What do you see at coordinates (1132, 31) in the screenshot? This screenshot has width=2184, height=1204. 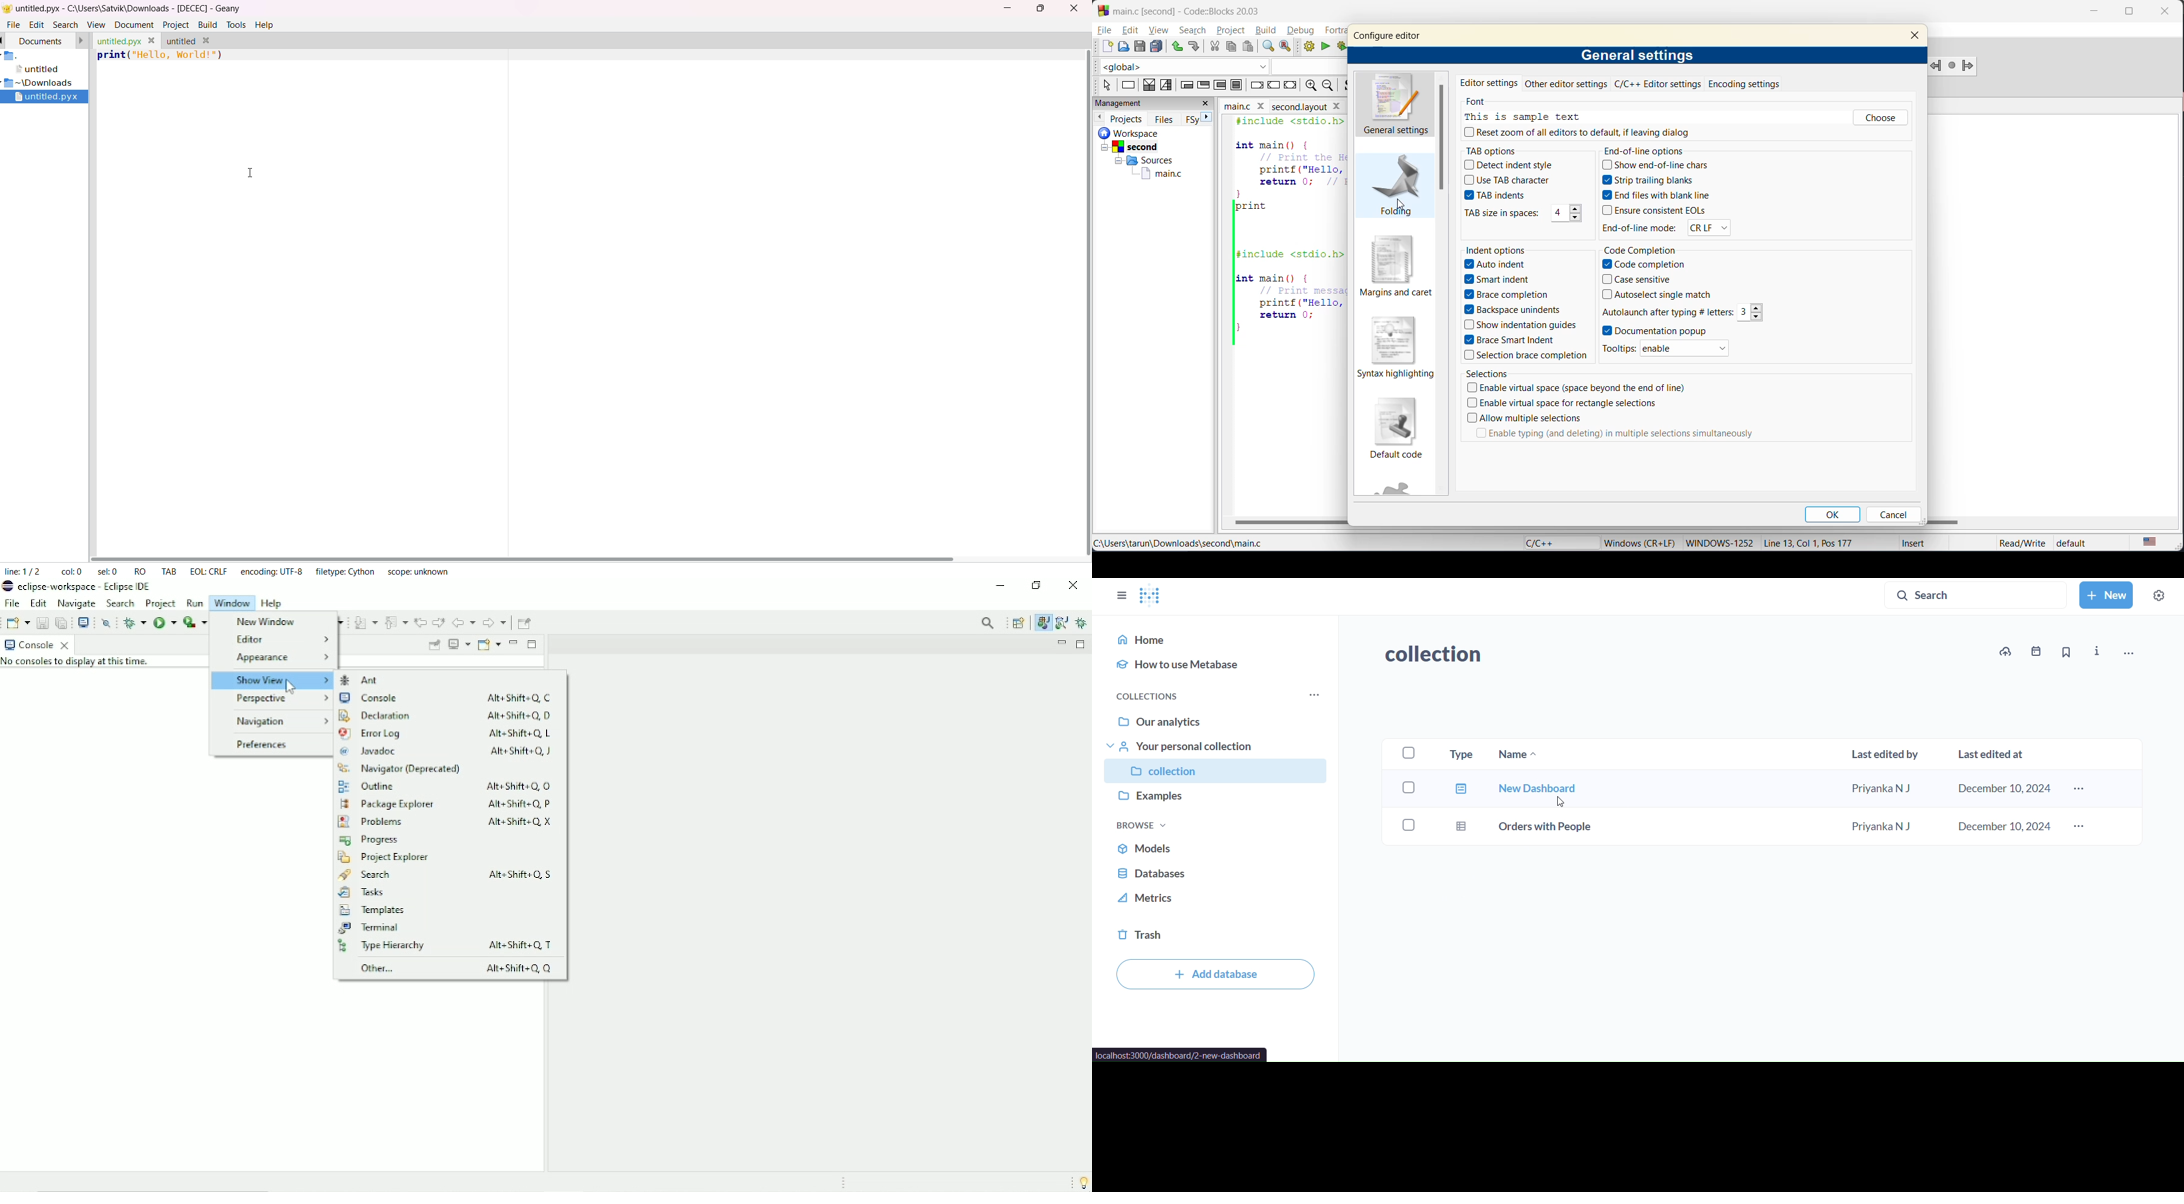 I see `edit` at bounding box center [1132, 31].